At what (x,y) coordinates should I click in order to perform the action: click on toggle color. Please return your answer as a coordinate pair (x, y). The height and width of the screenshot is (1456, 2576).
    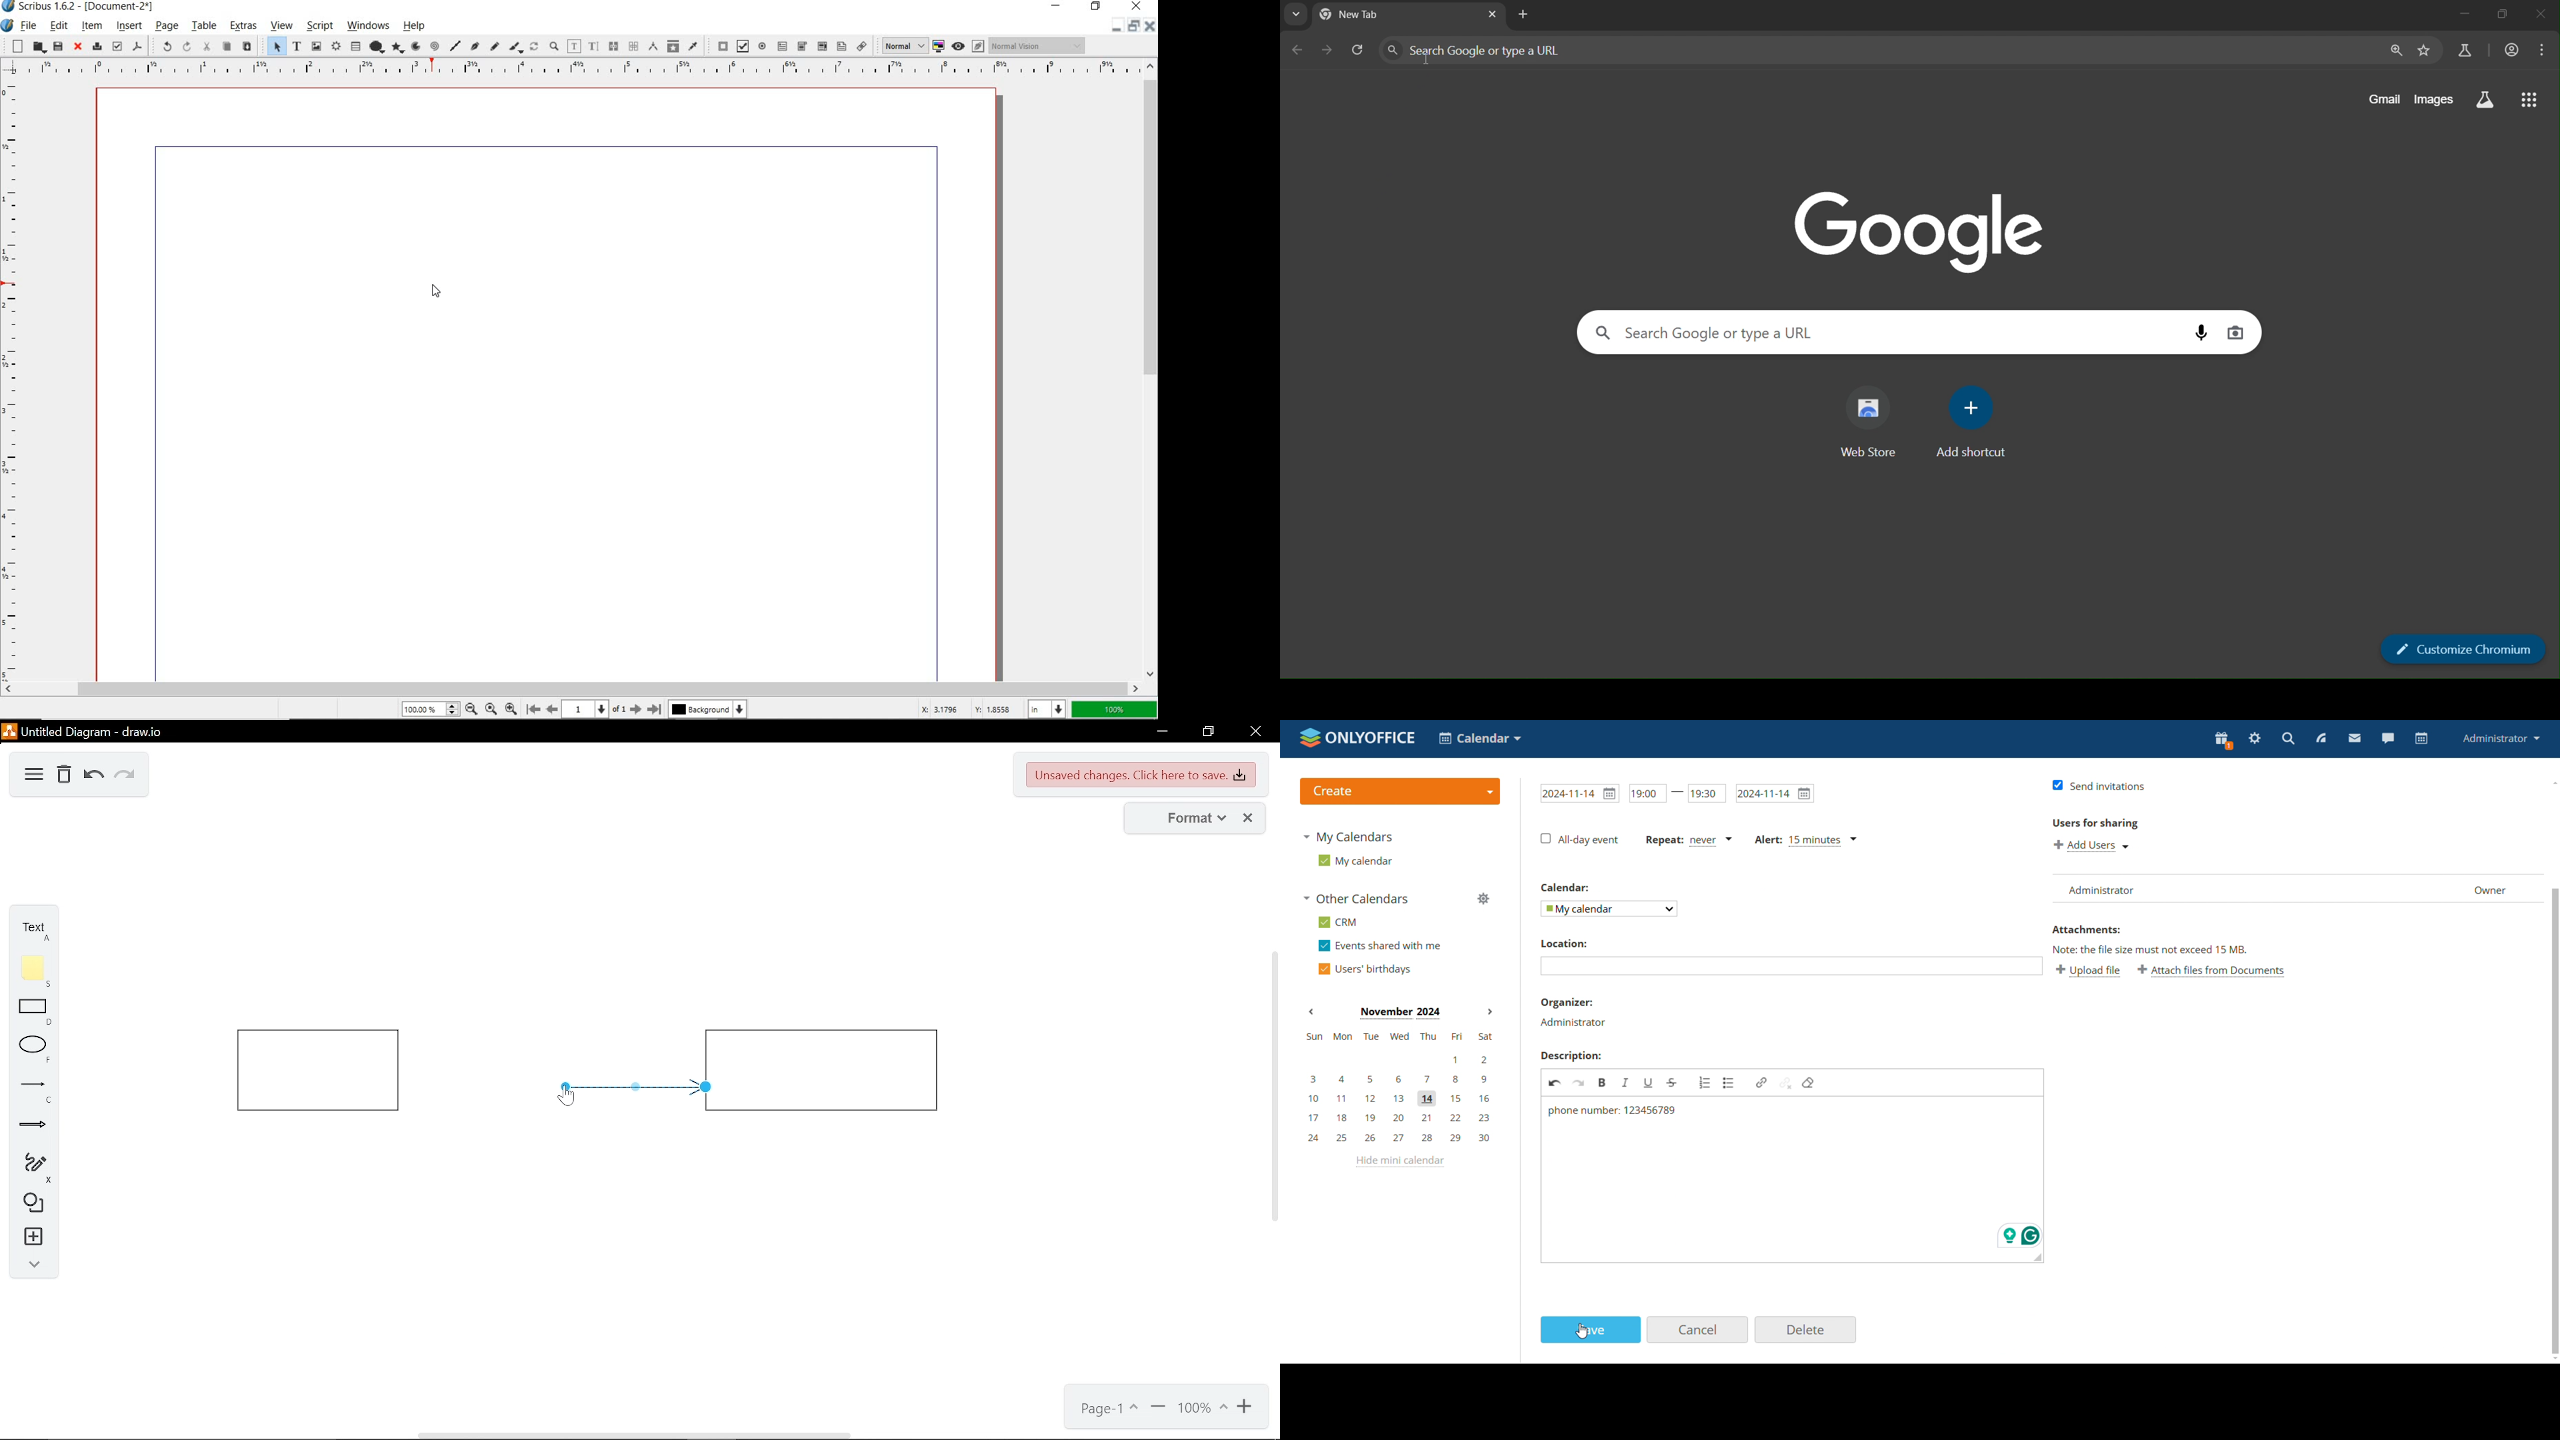
    Looking at the image, I should click on (940, 46).